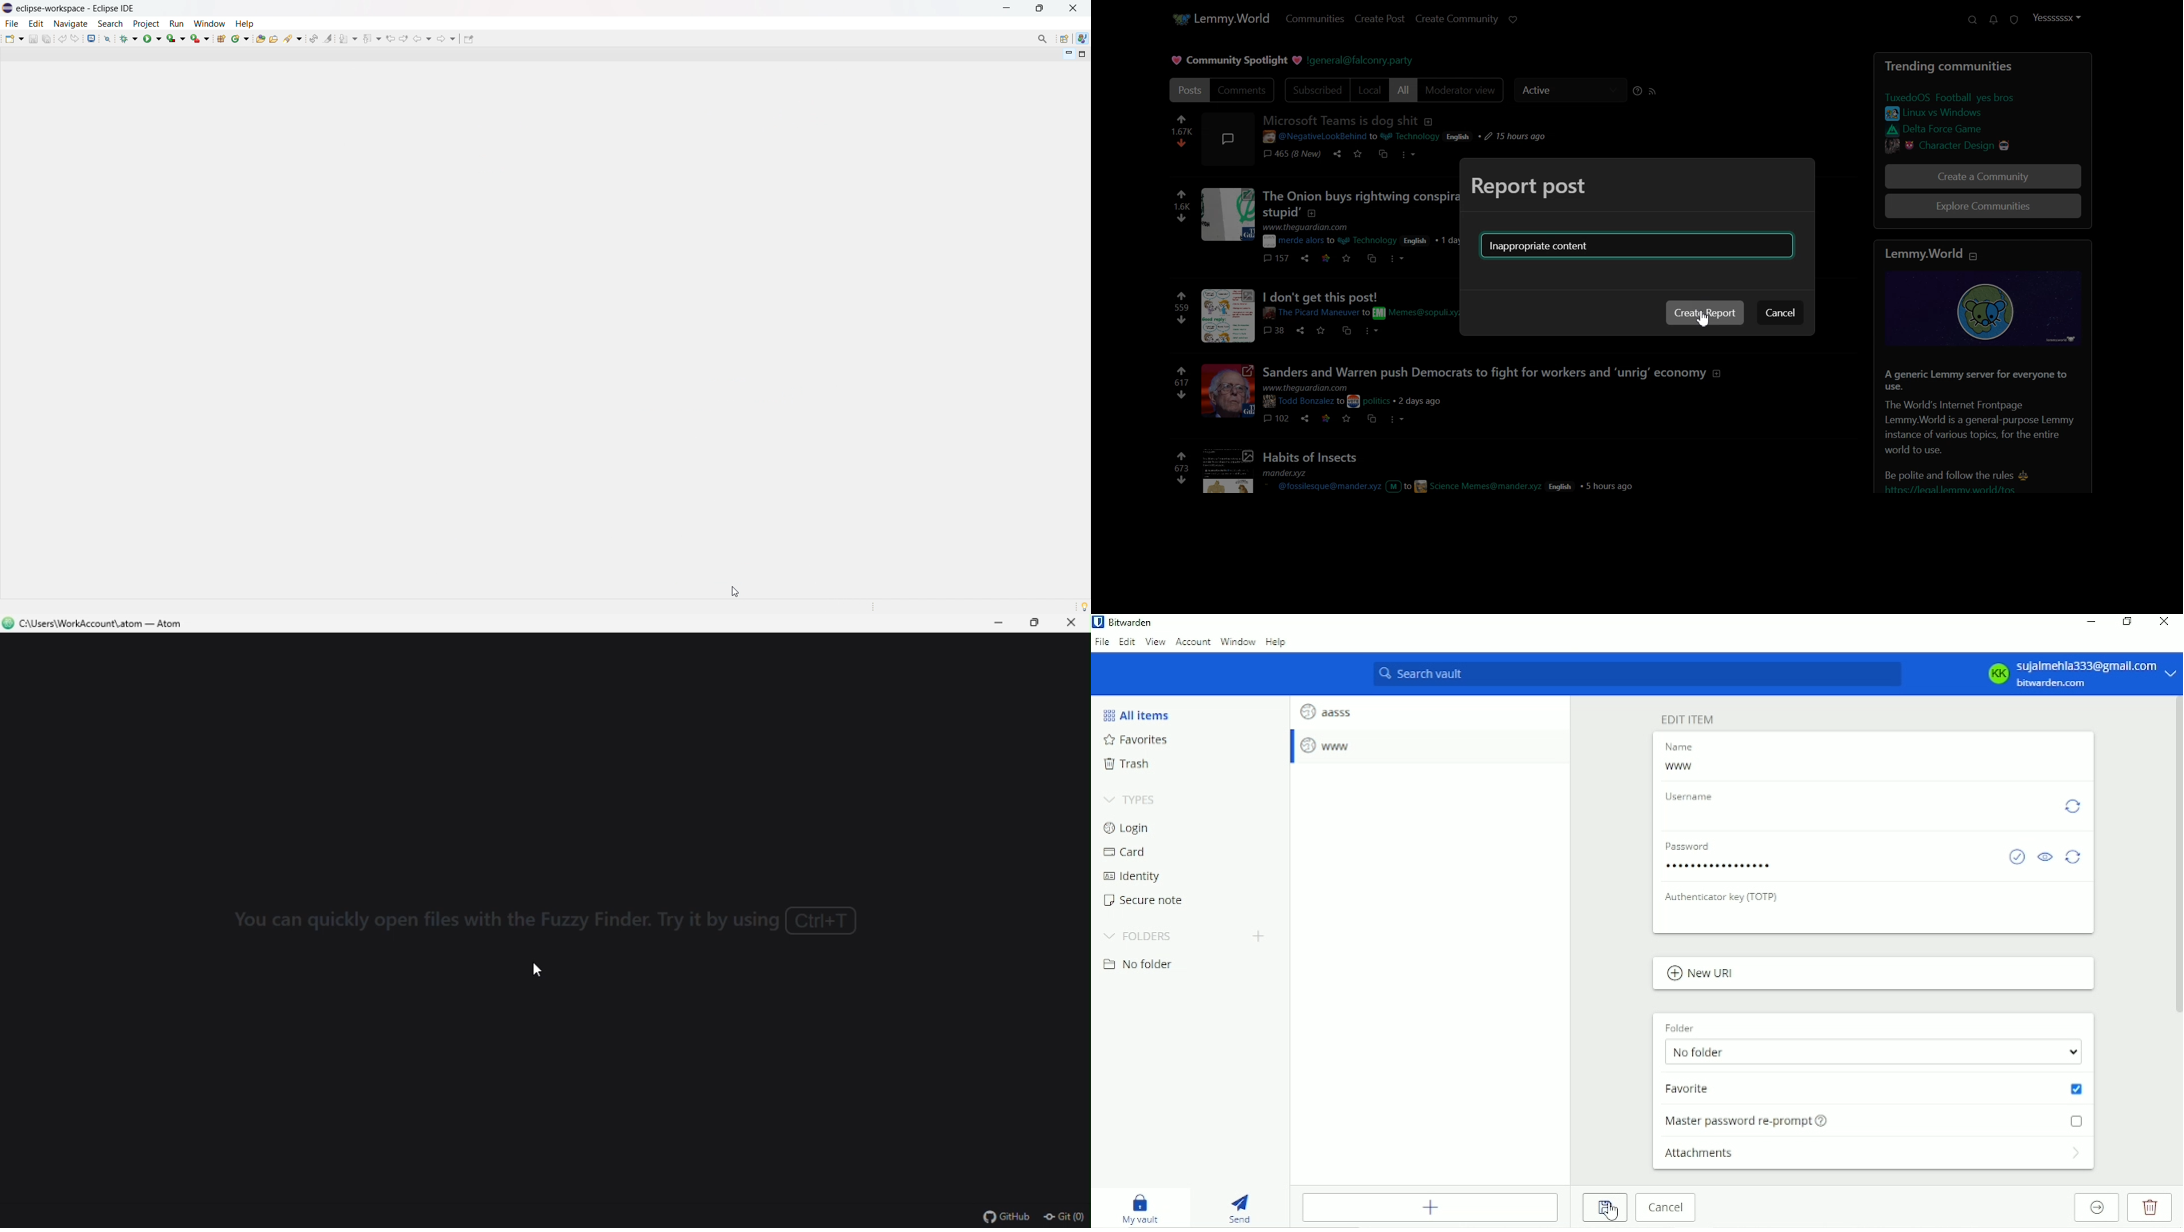 The height and width of the screenshot is (1232, 2184). I want to click on cs, so click(1373, 259).